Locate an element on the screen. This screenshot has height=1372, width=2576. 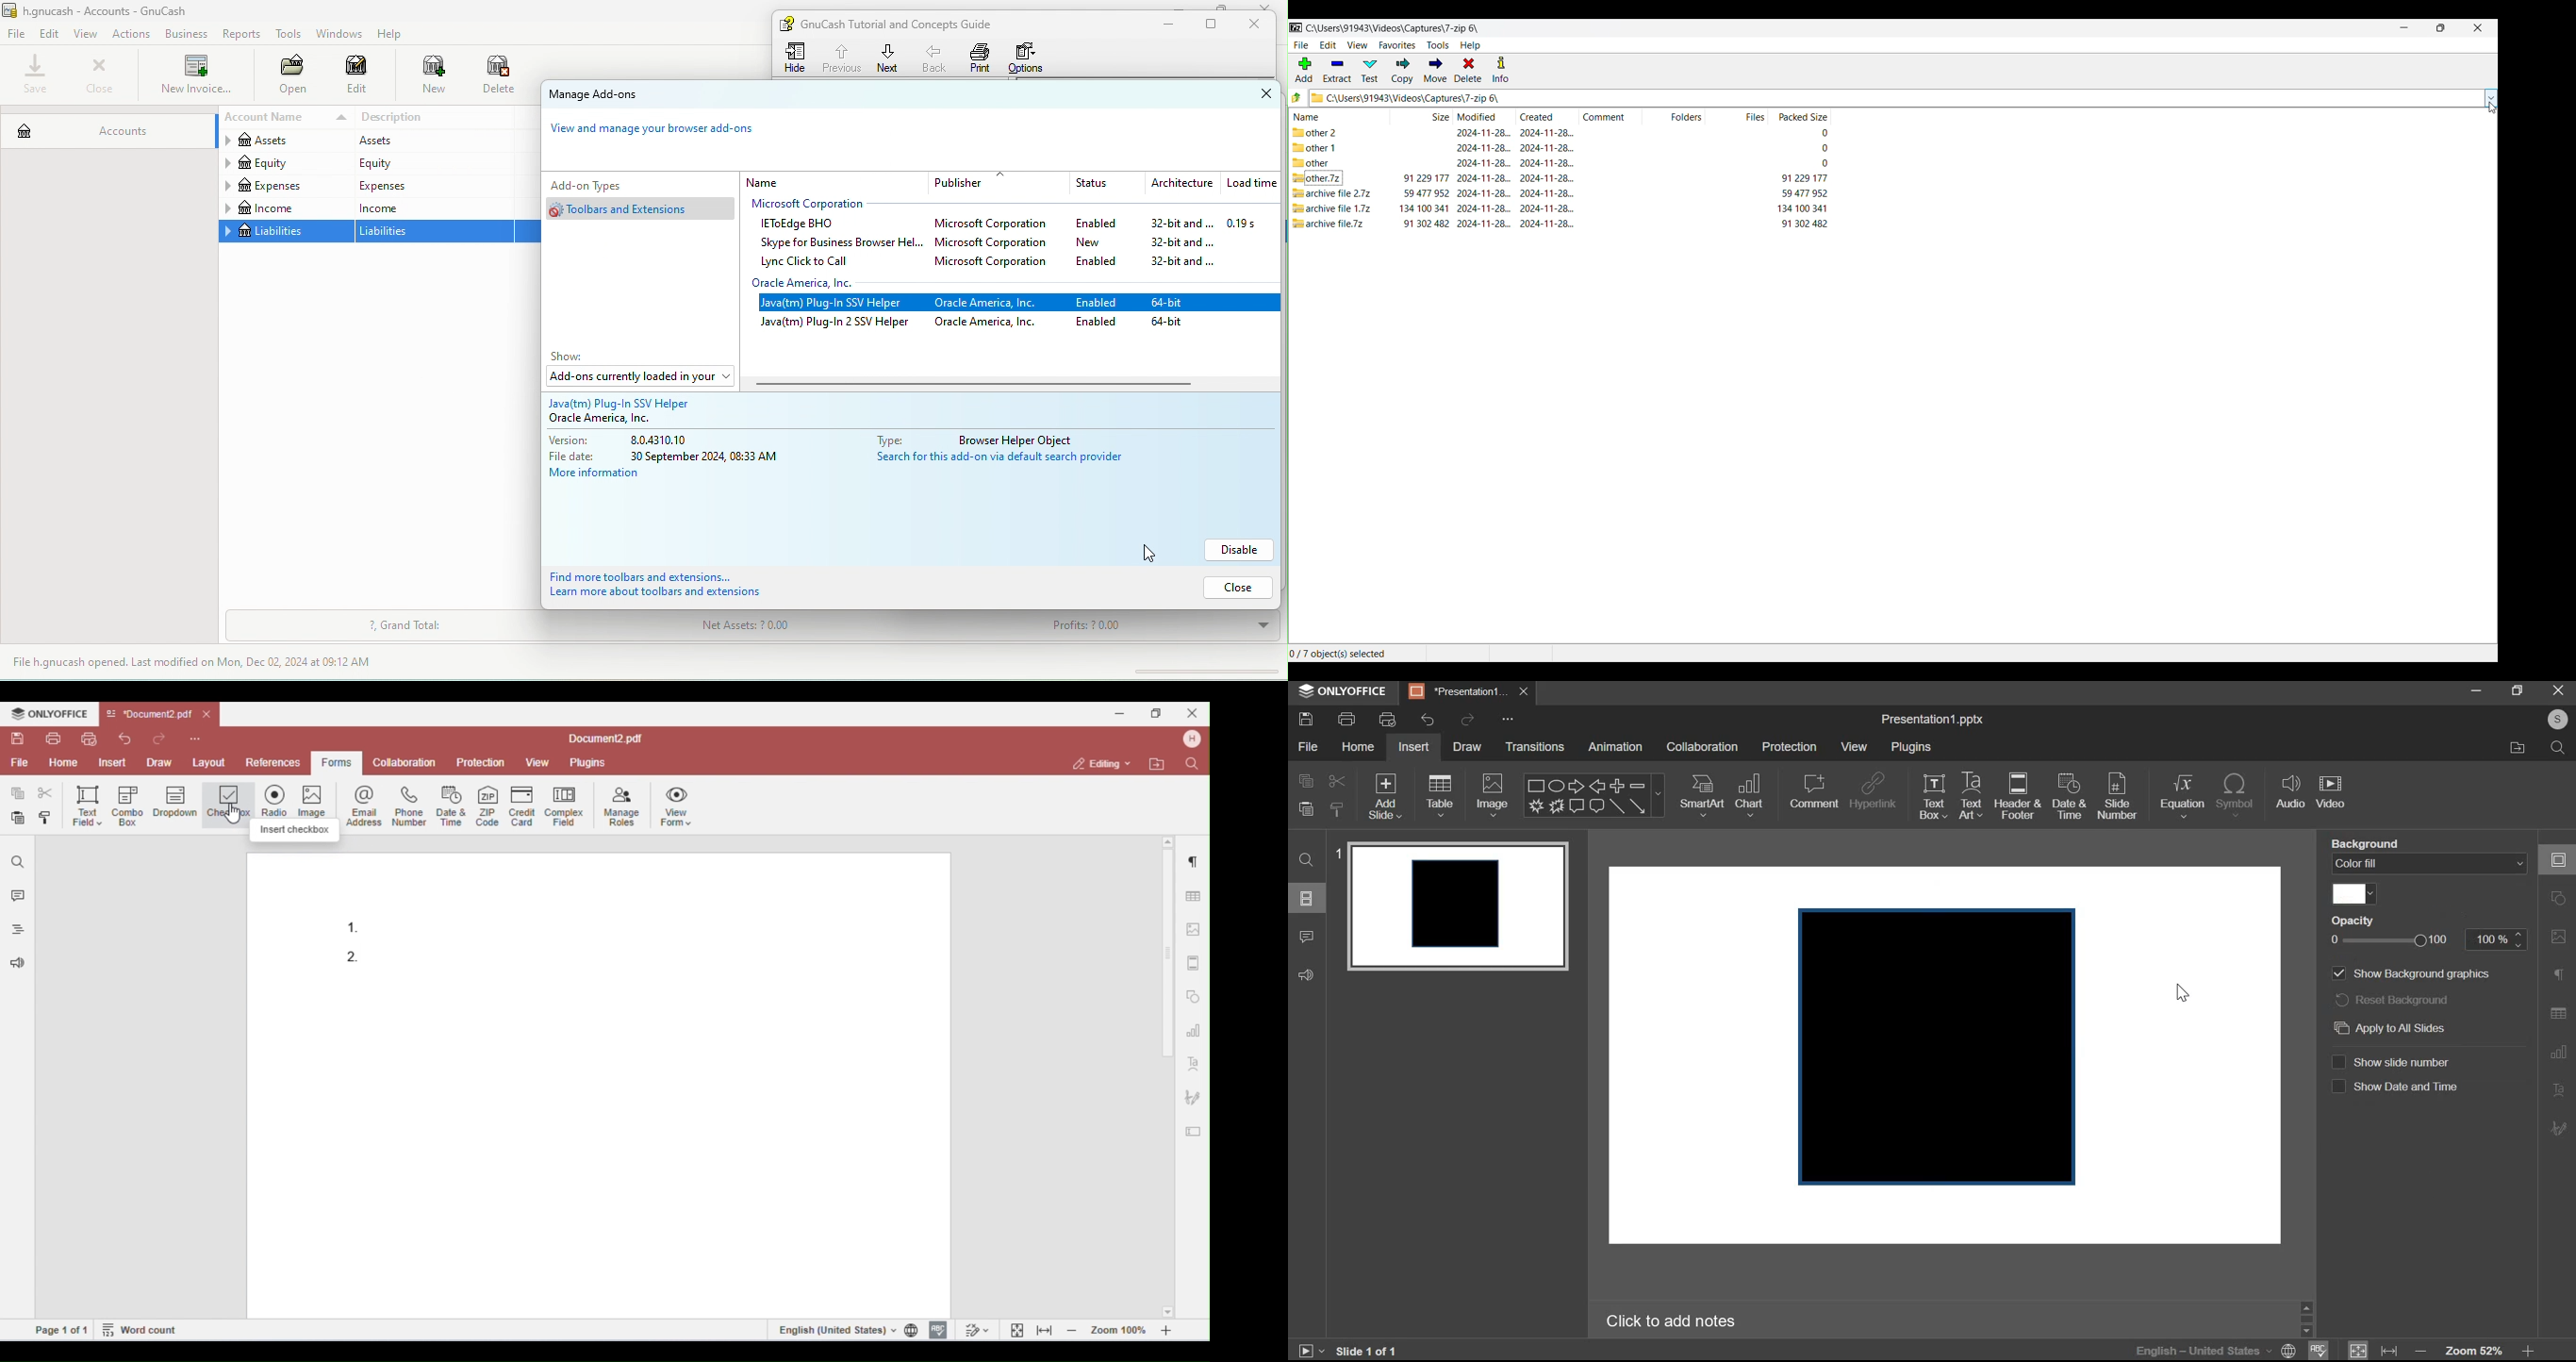
income is located at coordinates (285, 208).